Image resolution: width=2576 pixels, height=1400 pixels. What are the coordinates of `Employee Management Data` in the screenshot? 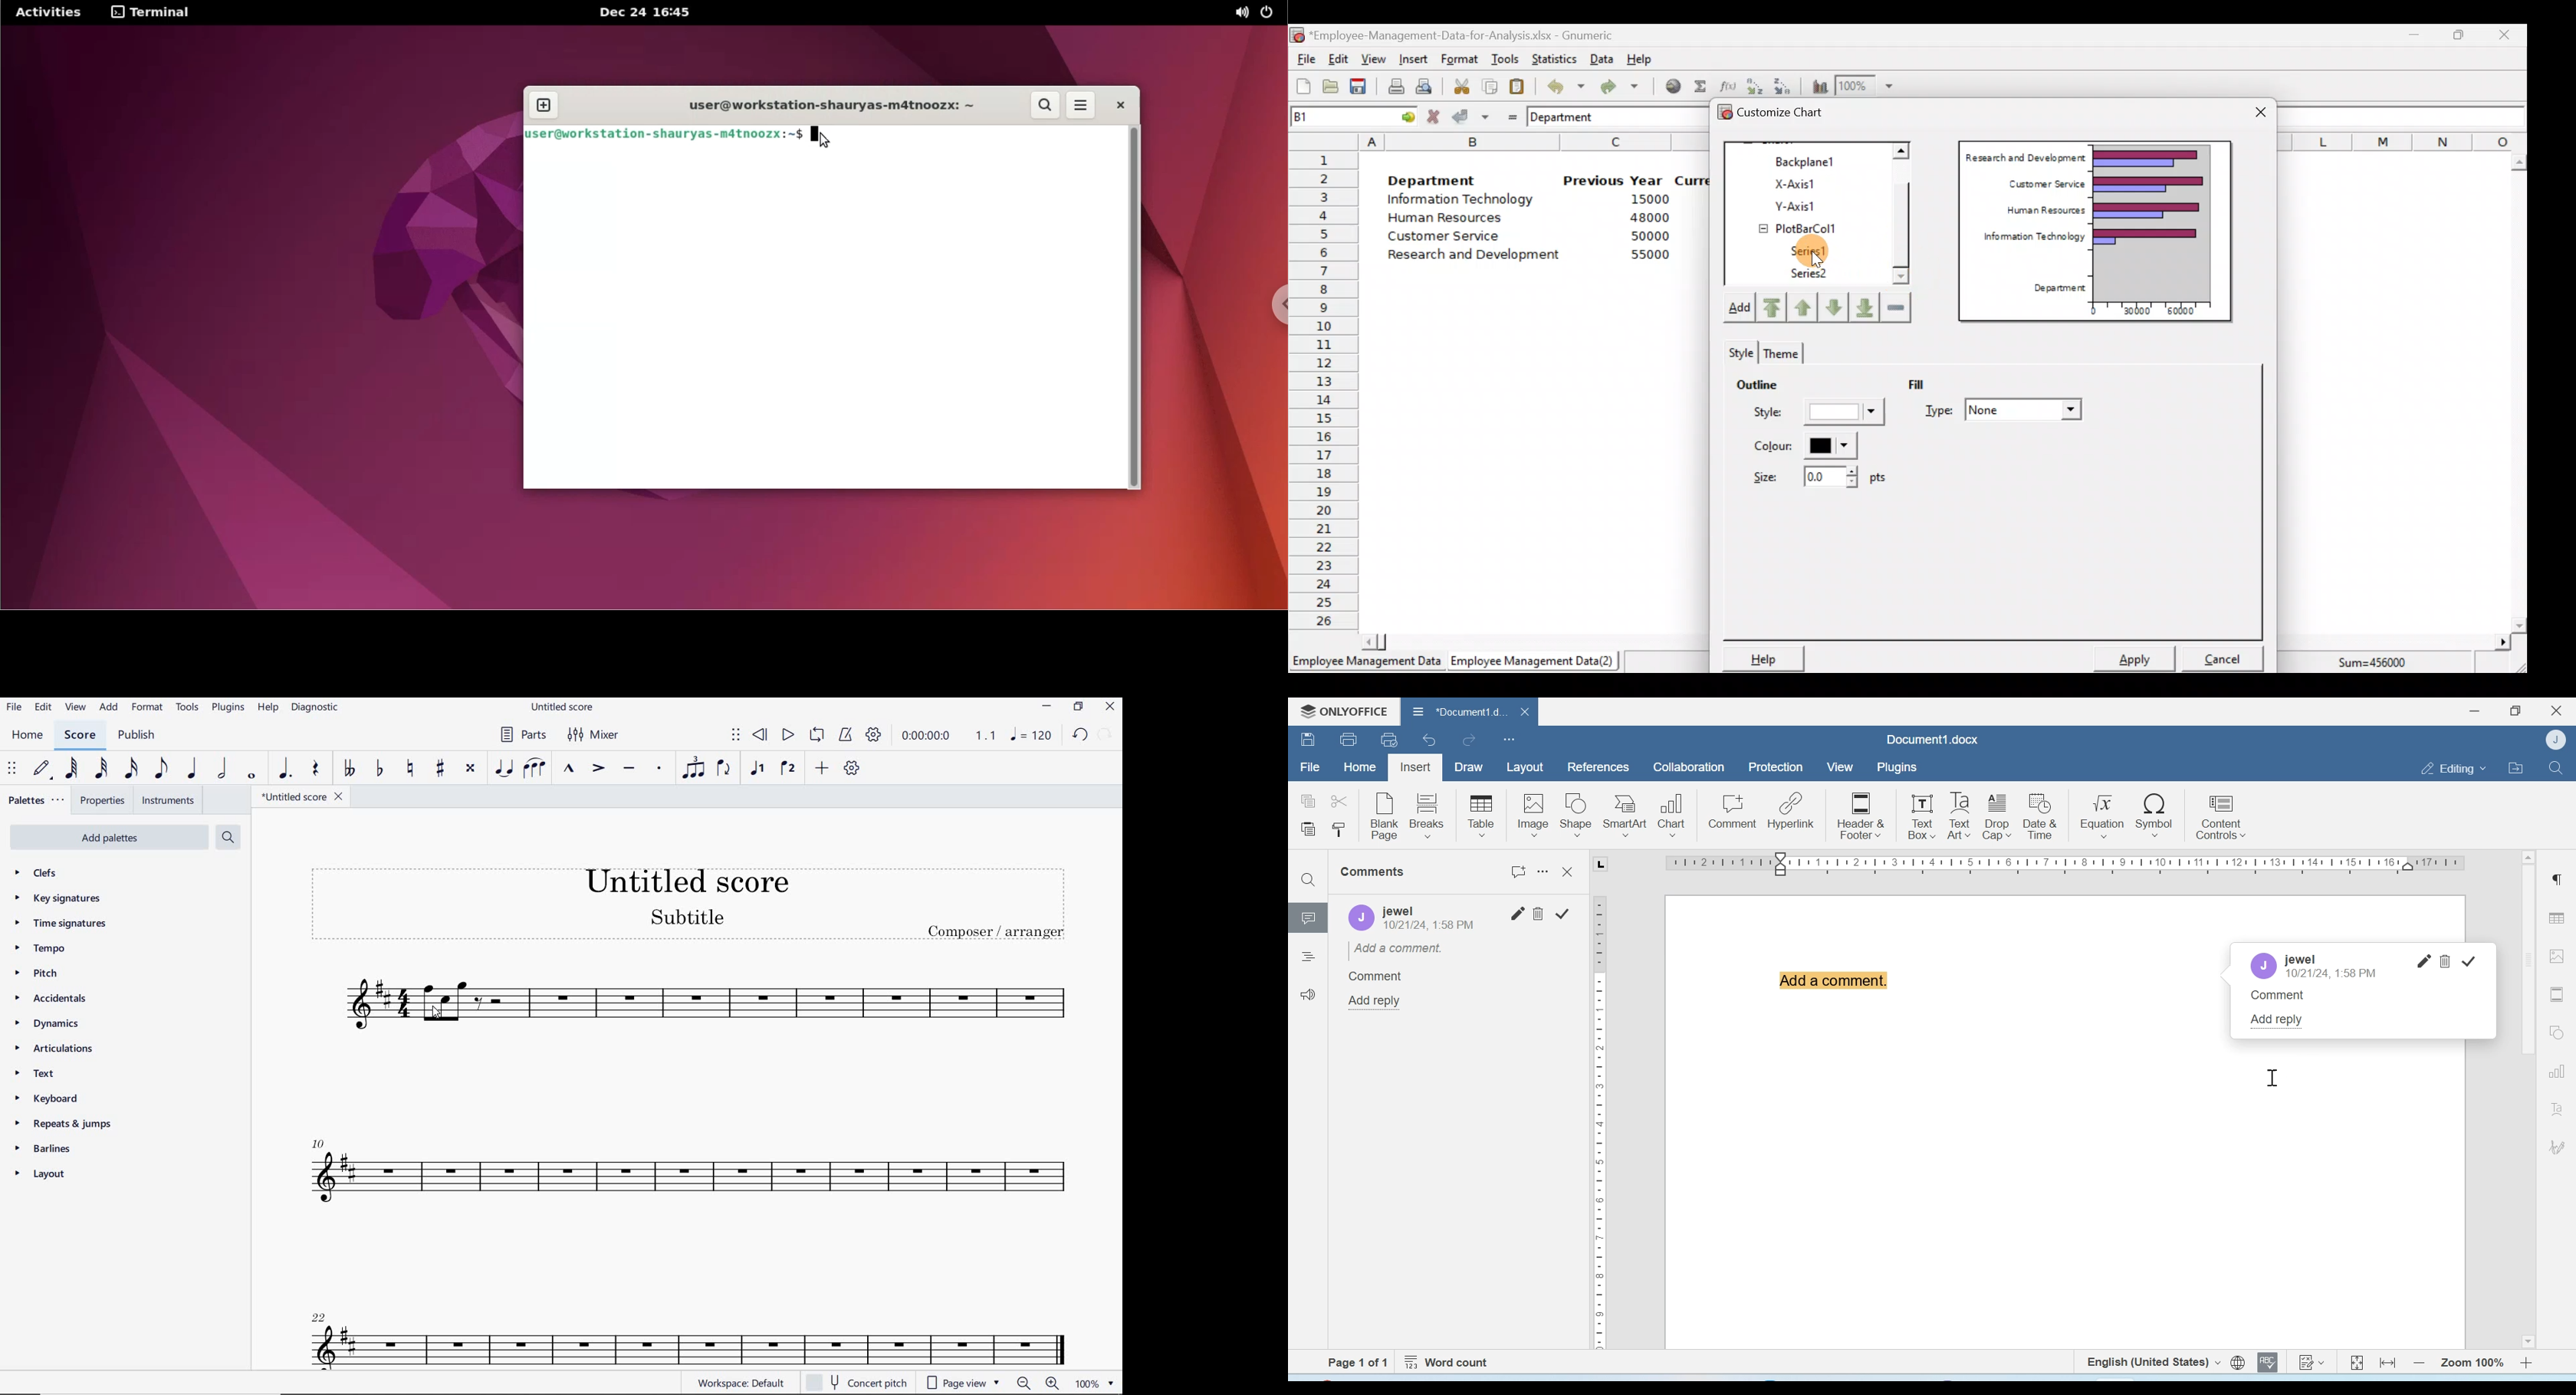 It's located at (1366, 665).